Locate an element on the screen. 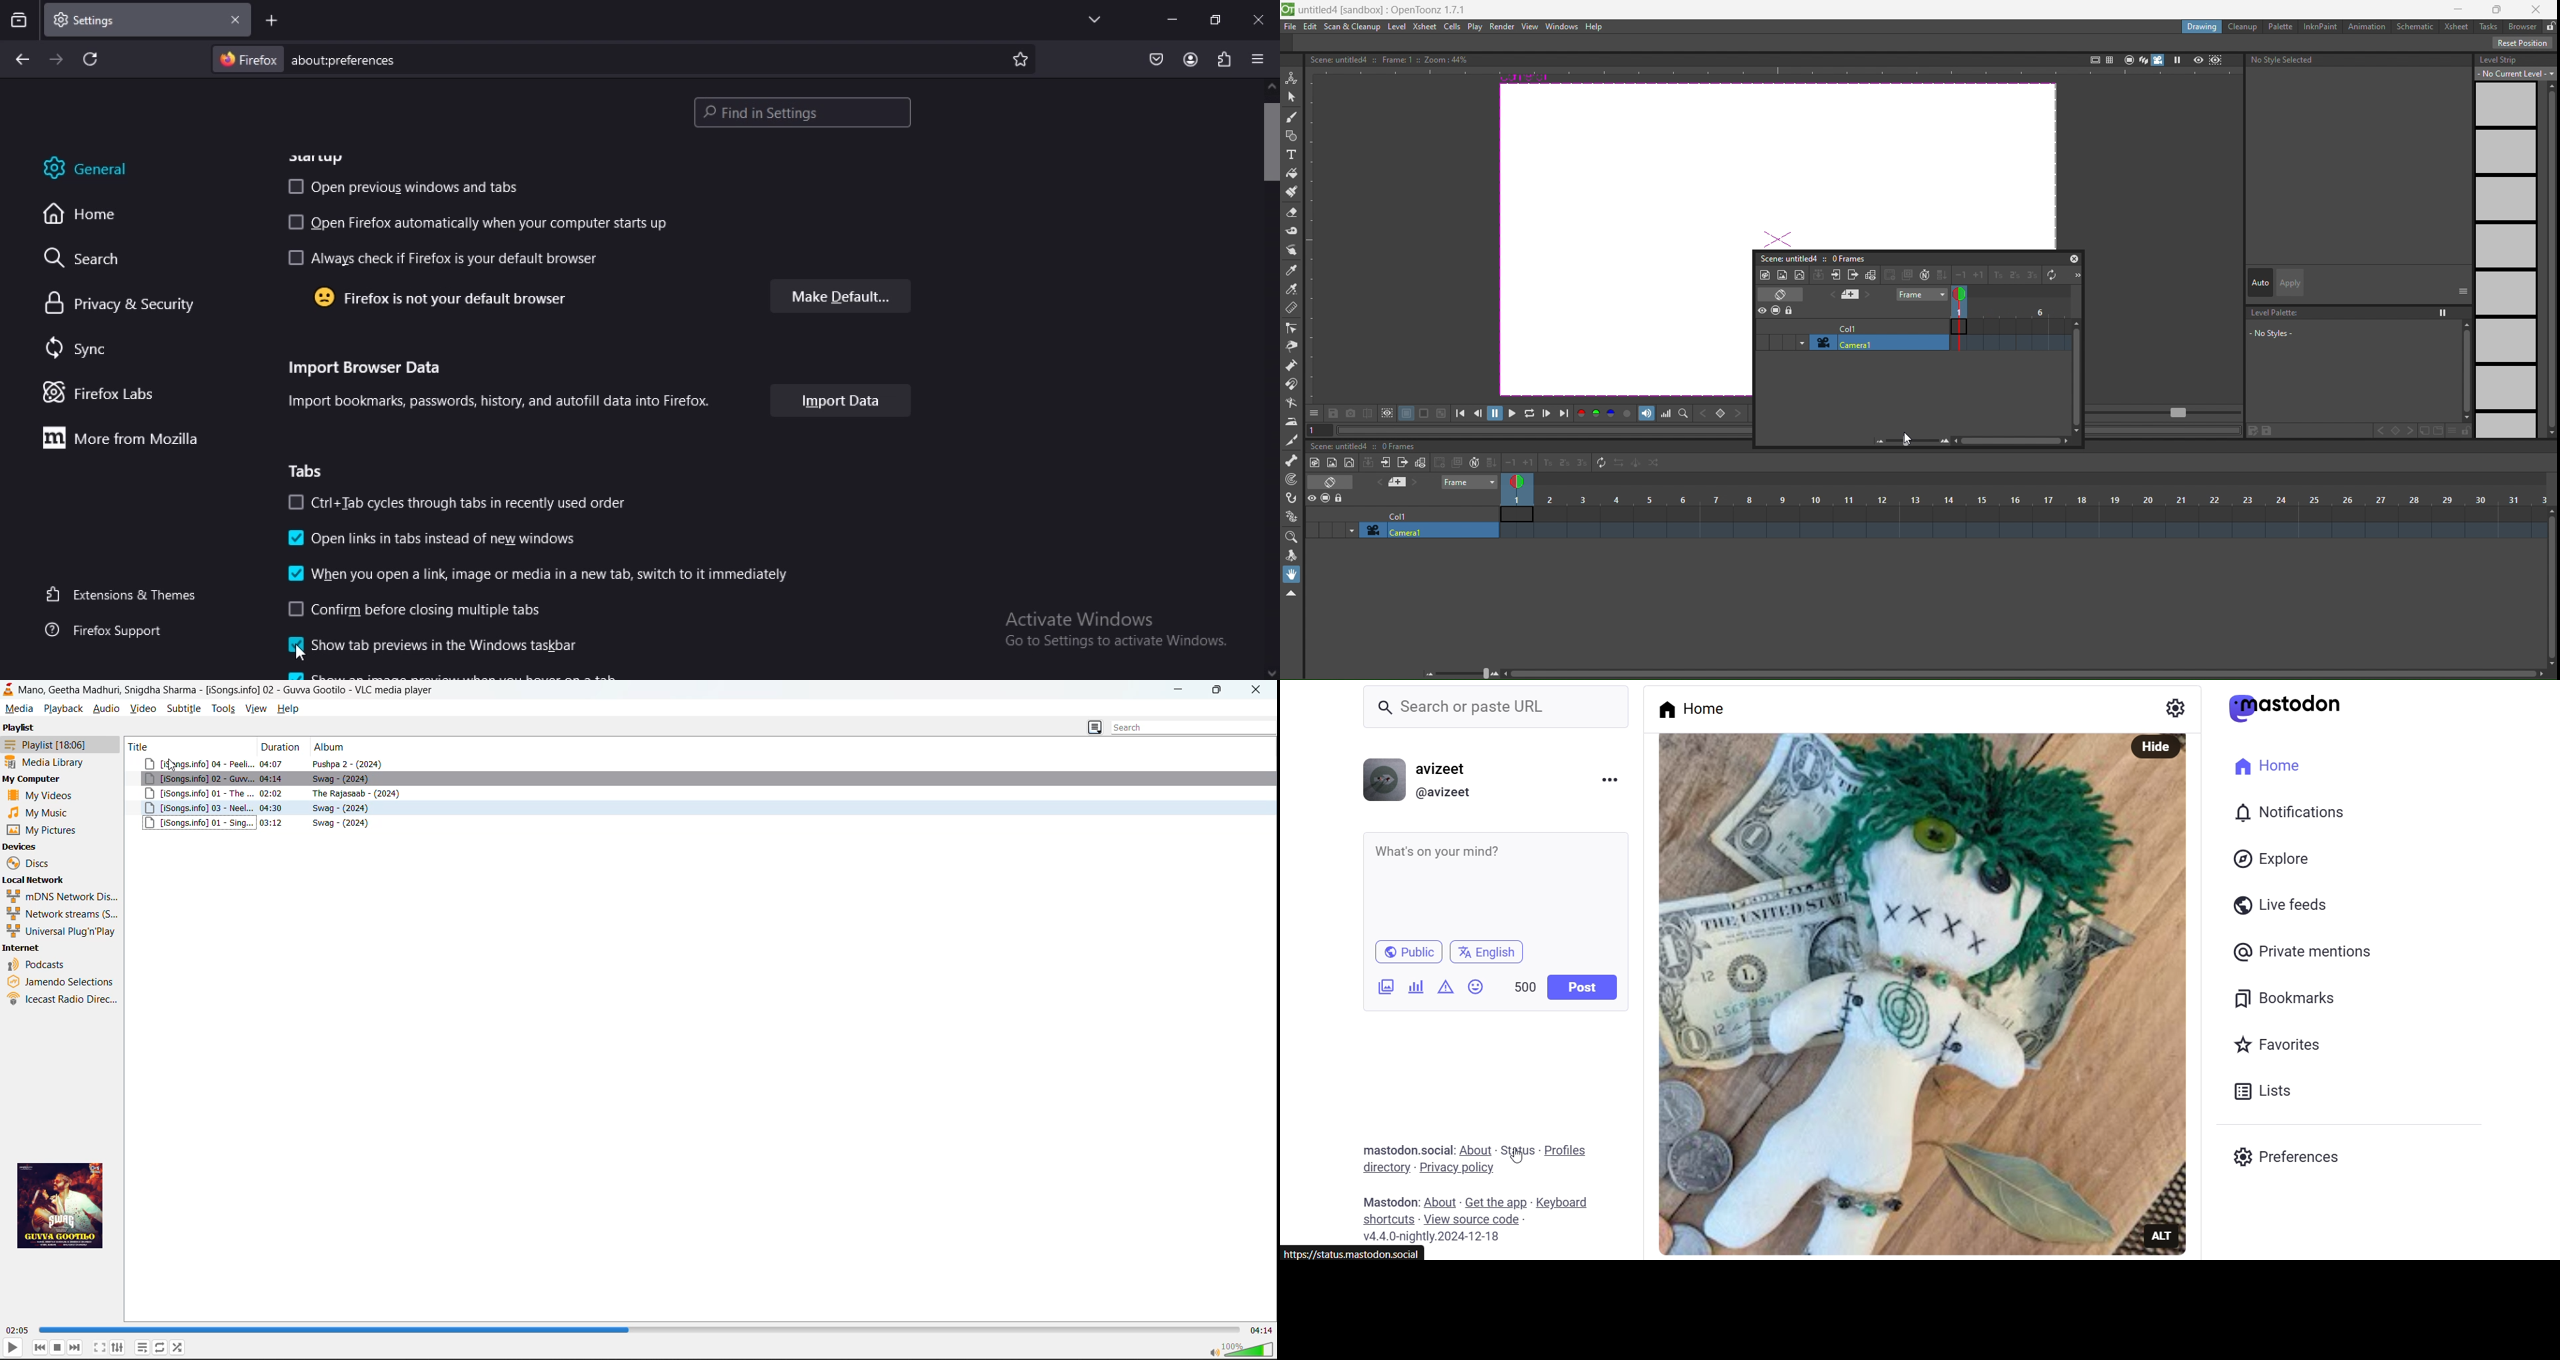  minimize is located at coordinates (1182, 690).